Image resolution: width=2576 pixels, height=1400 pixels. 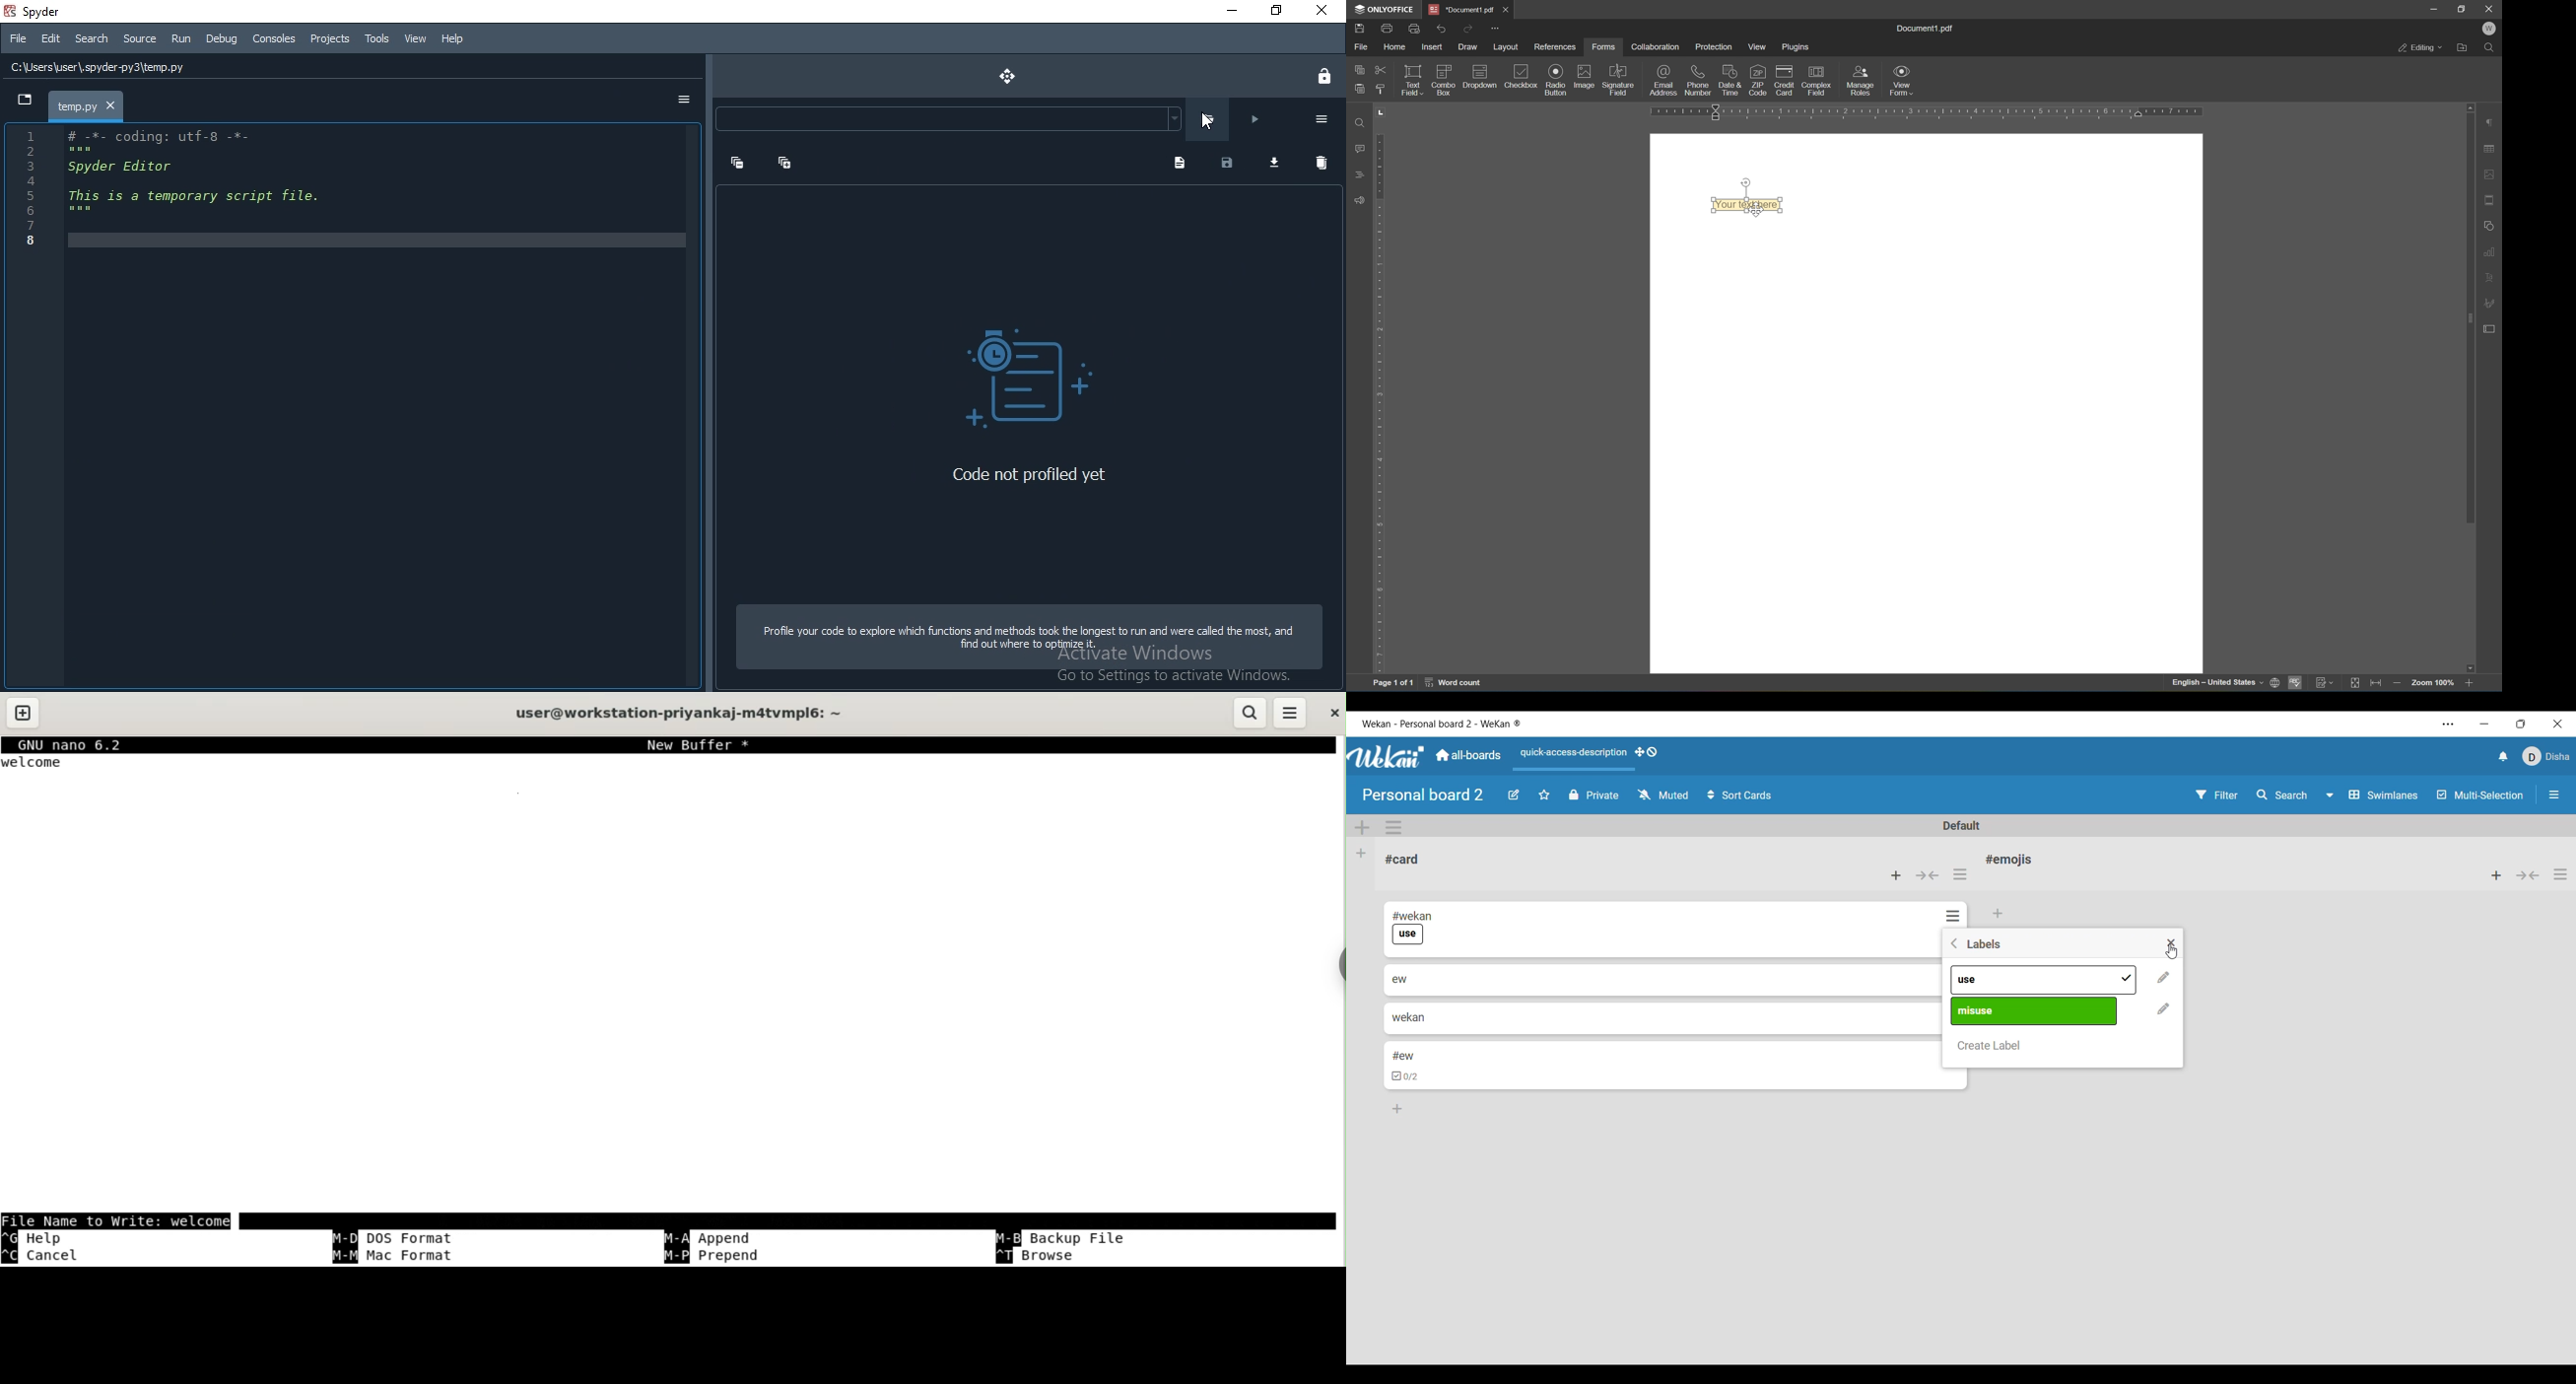 I want to click on IDE, so click(x=352, y=407).